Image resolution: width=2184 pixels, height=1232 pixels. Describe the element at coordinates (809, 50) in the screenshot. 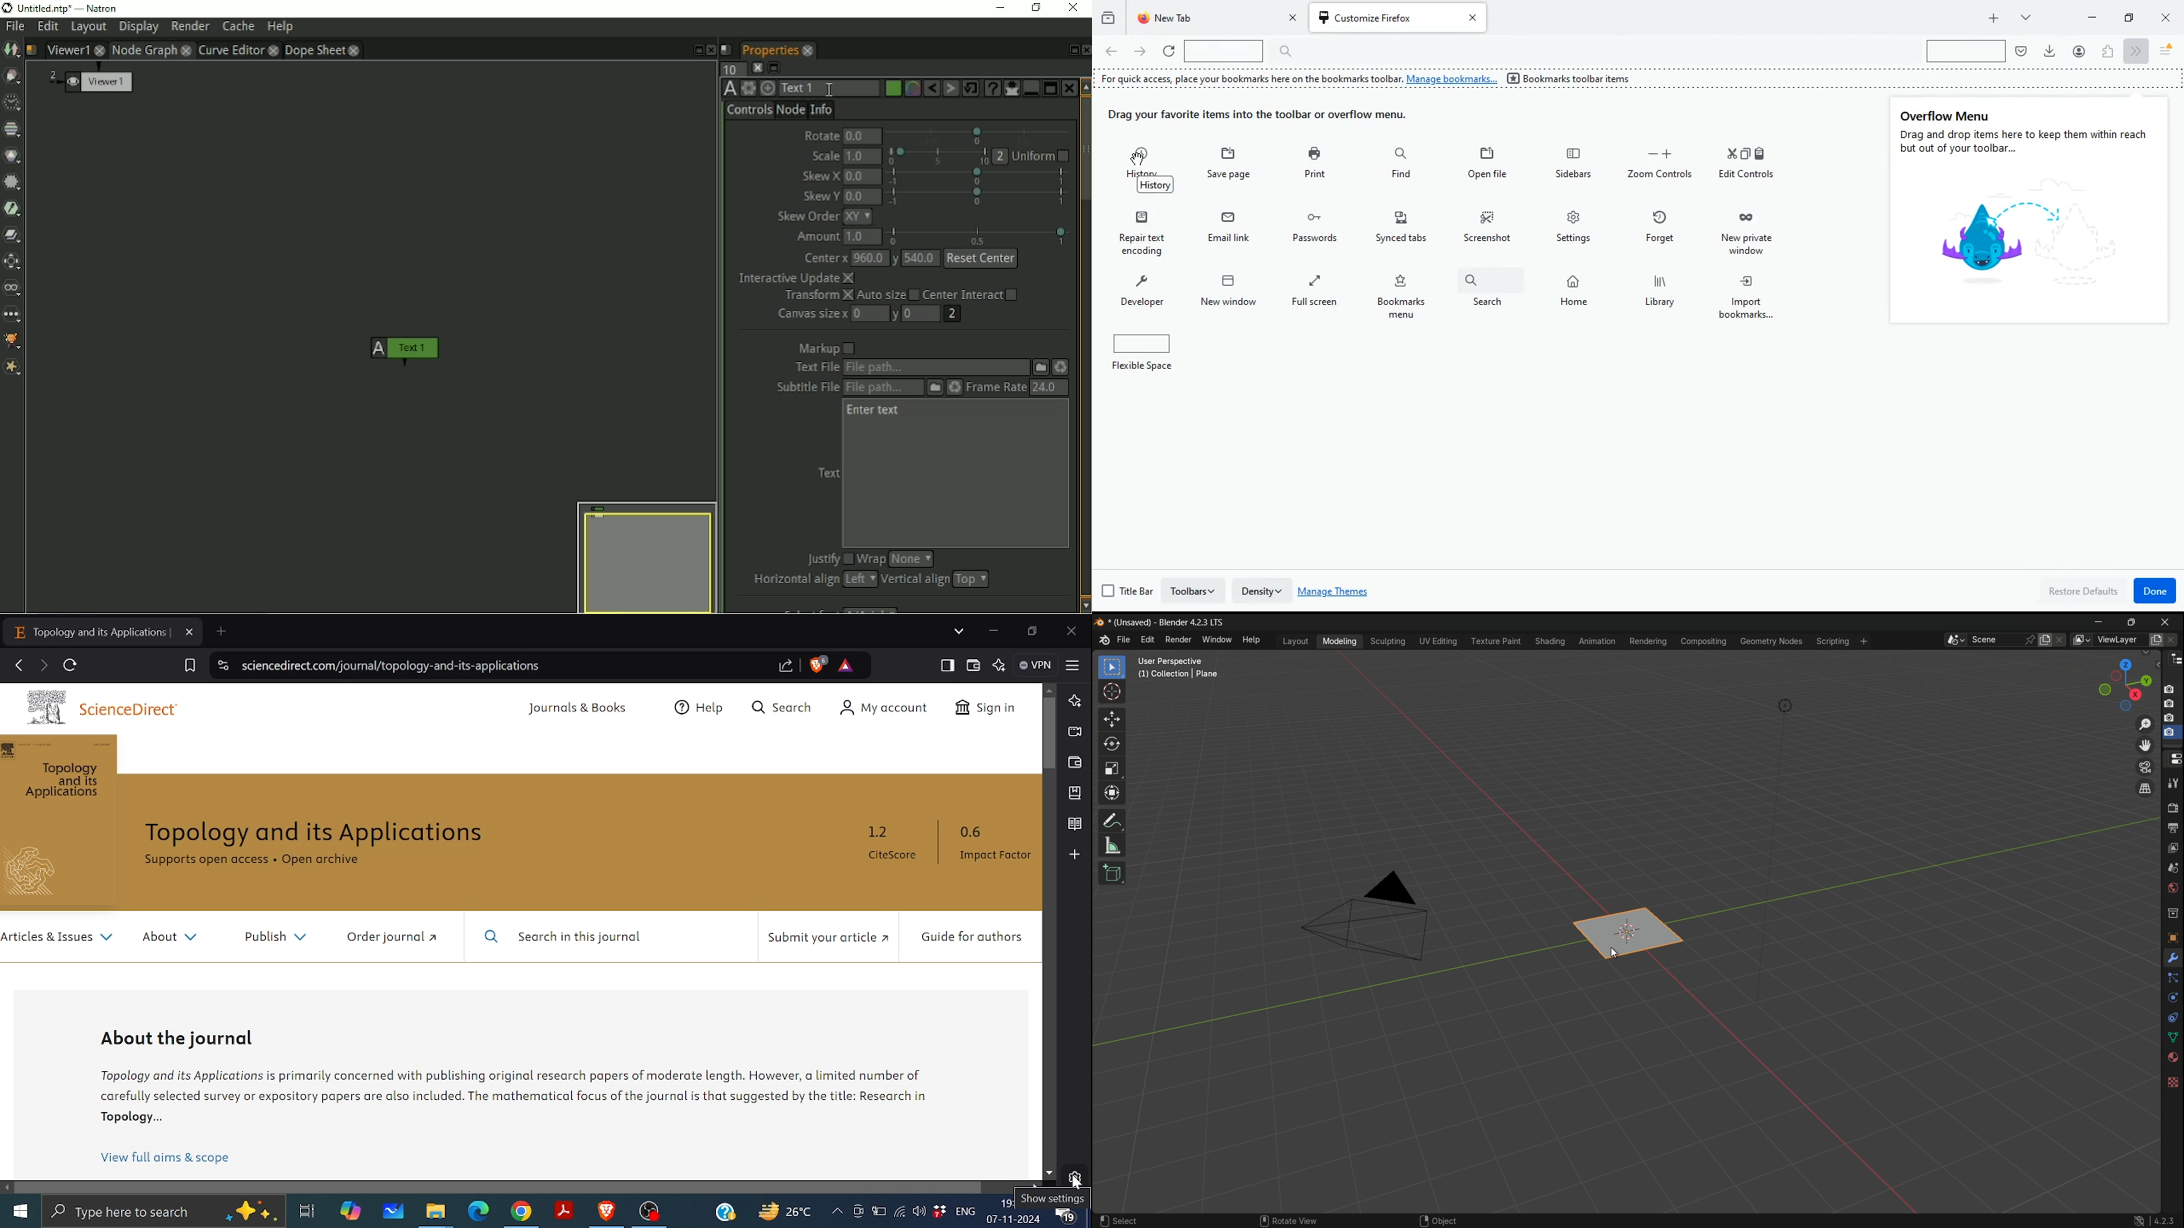

I see `close` at that location.